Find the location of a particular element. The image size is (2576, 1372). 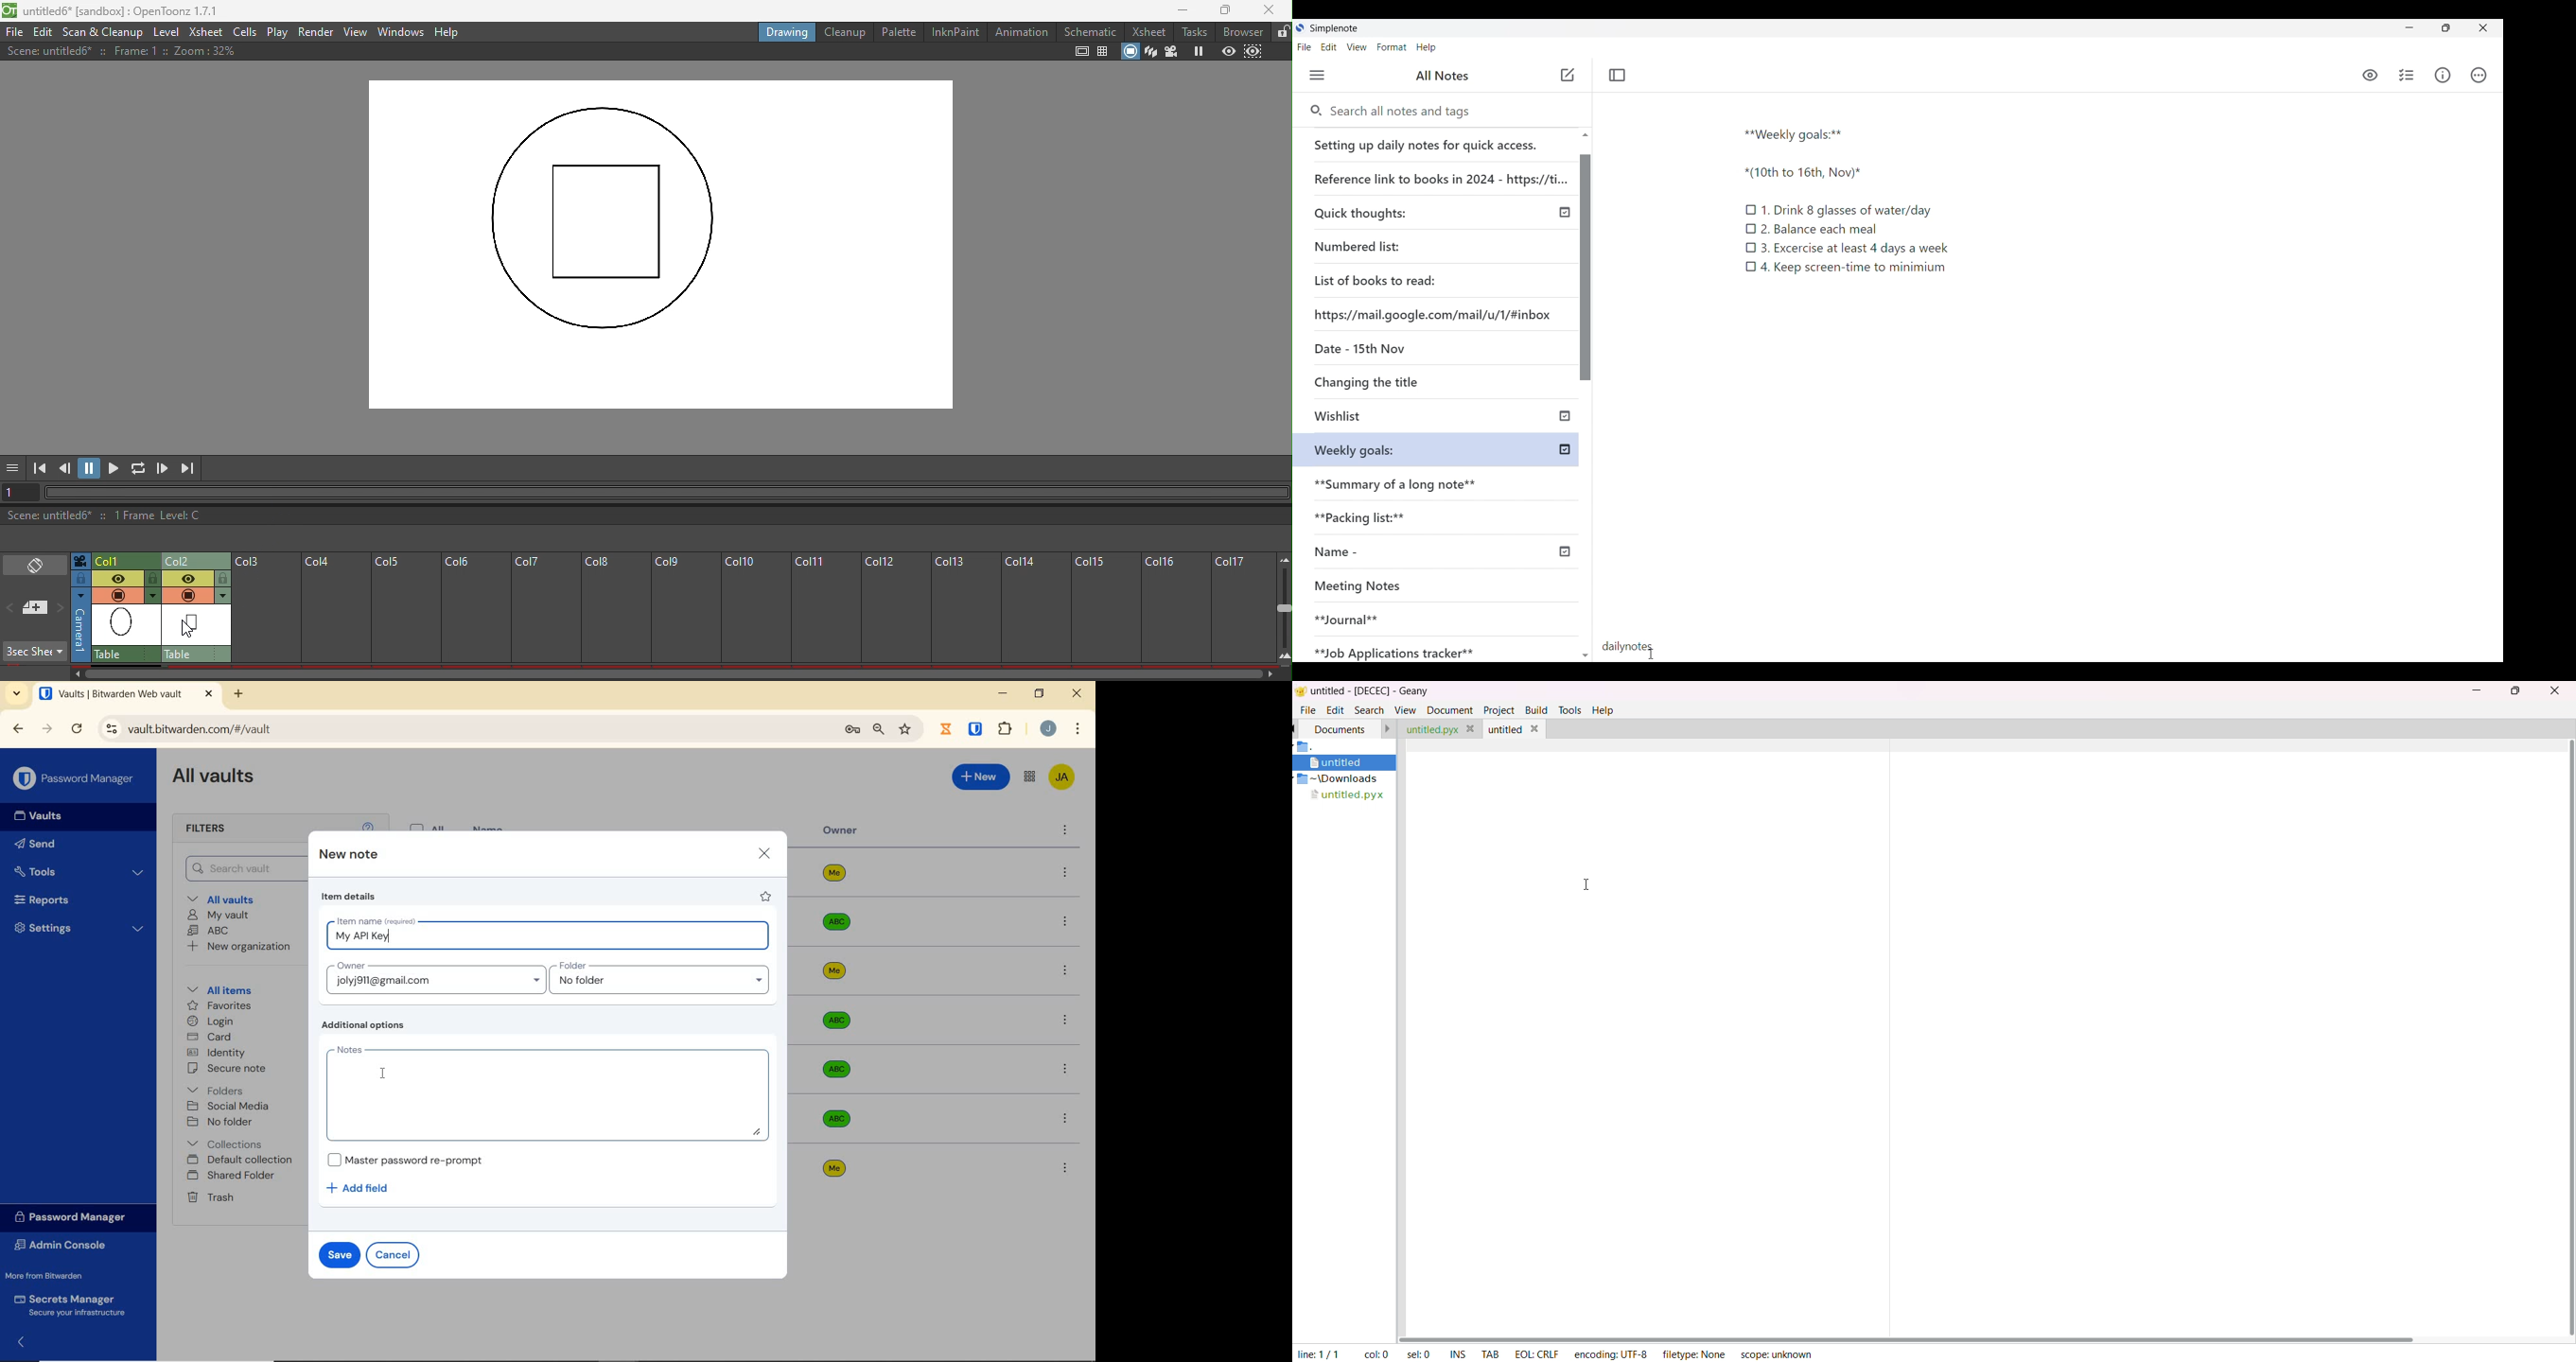

Preview visibility toggle is located at coordinates (118, 577).